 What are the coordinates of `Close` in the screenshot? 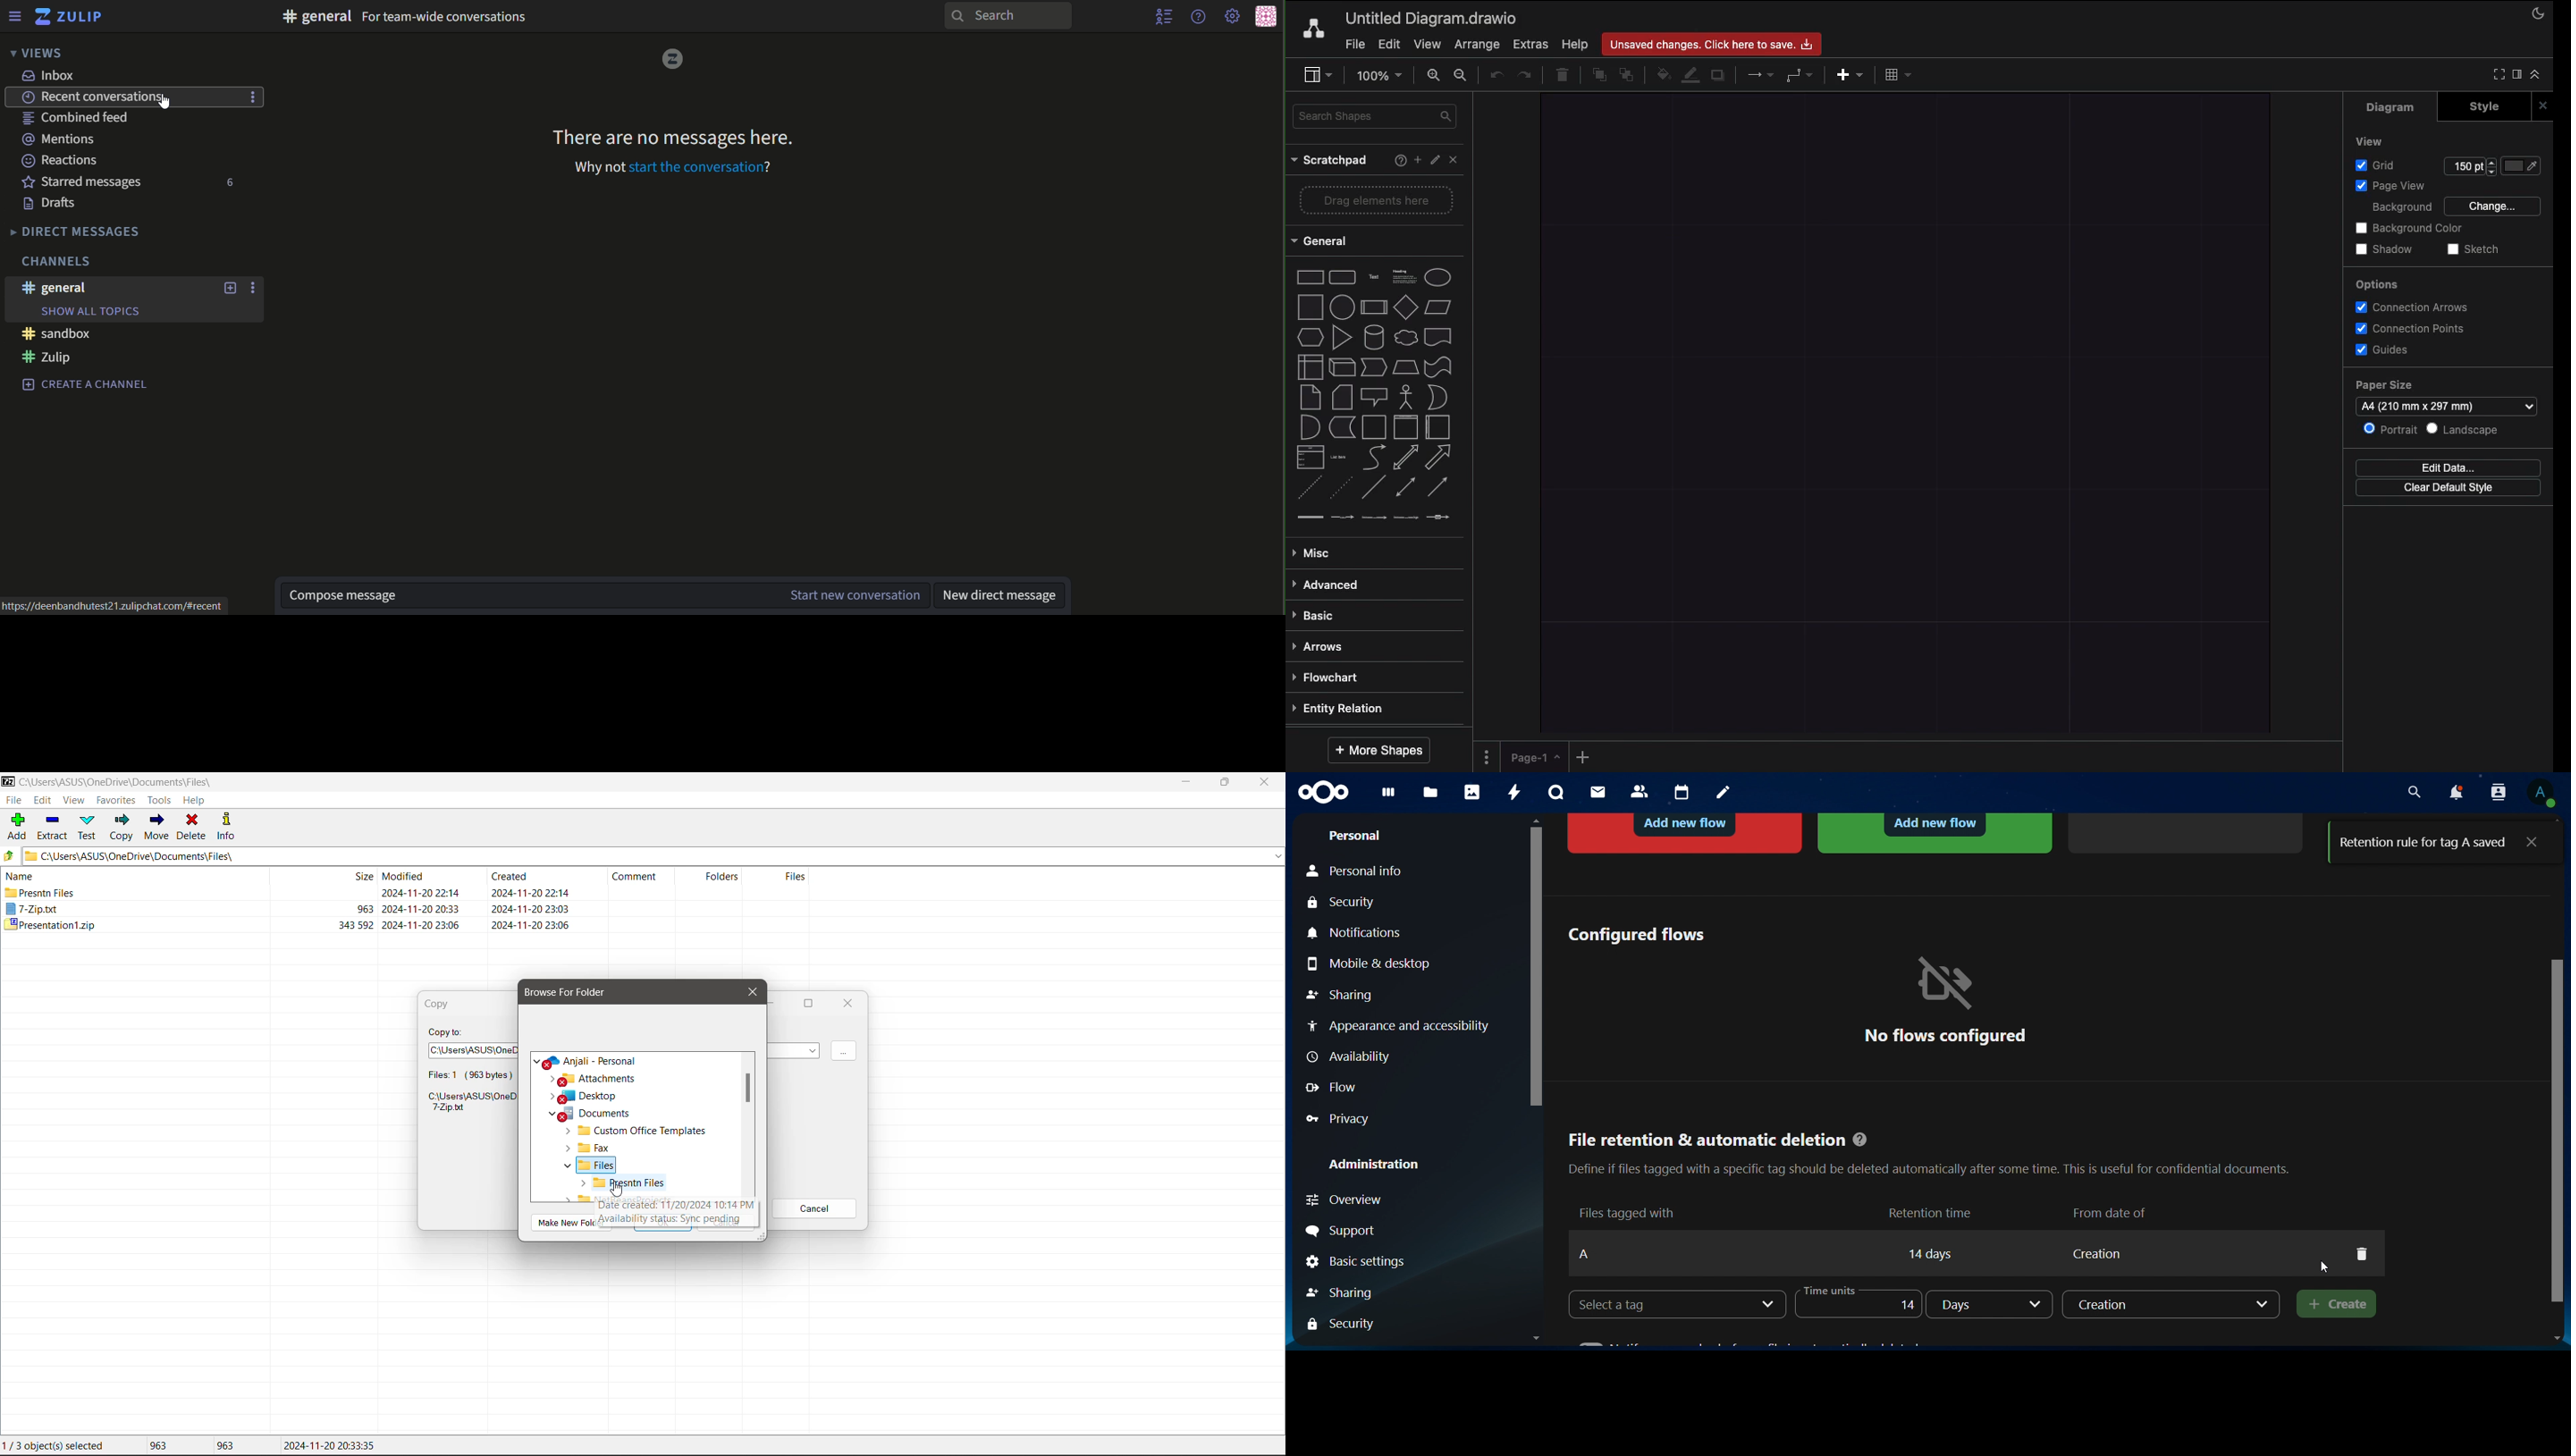 It's located at (2541, 104).